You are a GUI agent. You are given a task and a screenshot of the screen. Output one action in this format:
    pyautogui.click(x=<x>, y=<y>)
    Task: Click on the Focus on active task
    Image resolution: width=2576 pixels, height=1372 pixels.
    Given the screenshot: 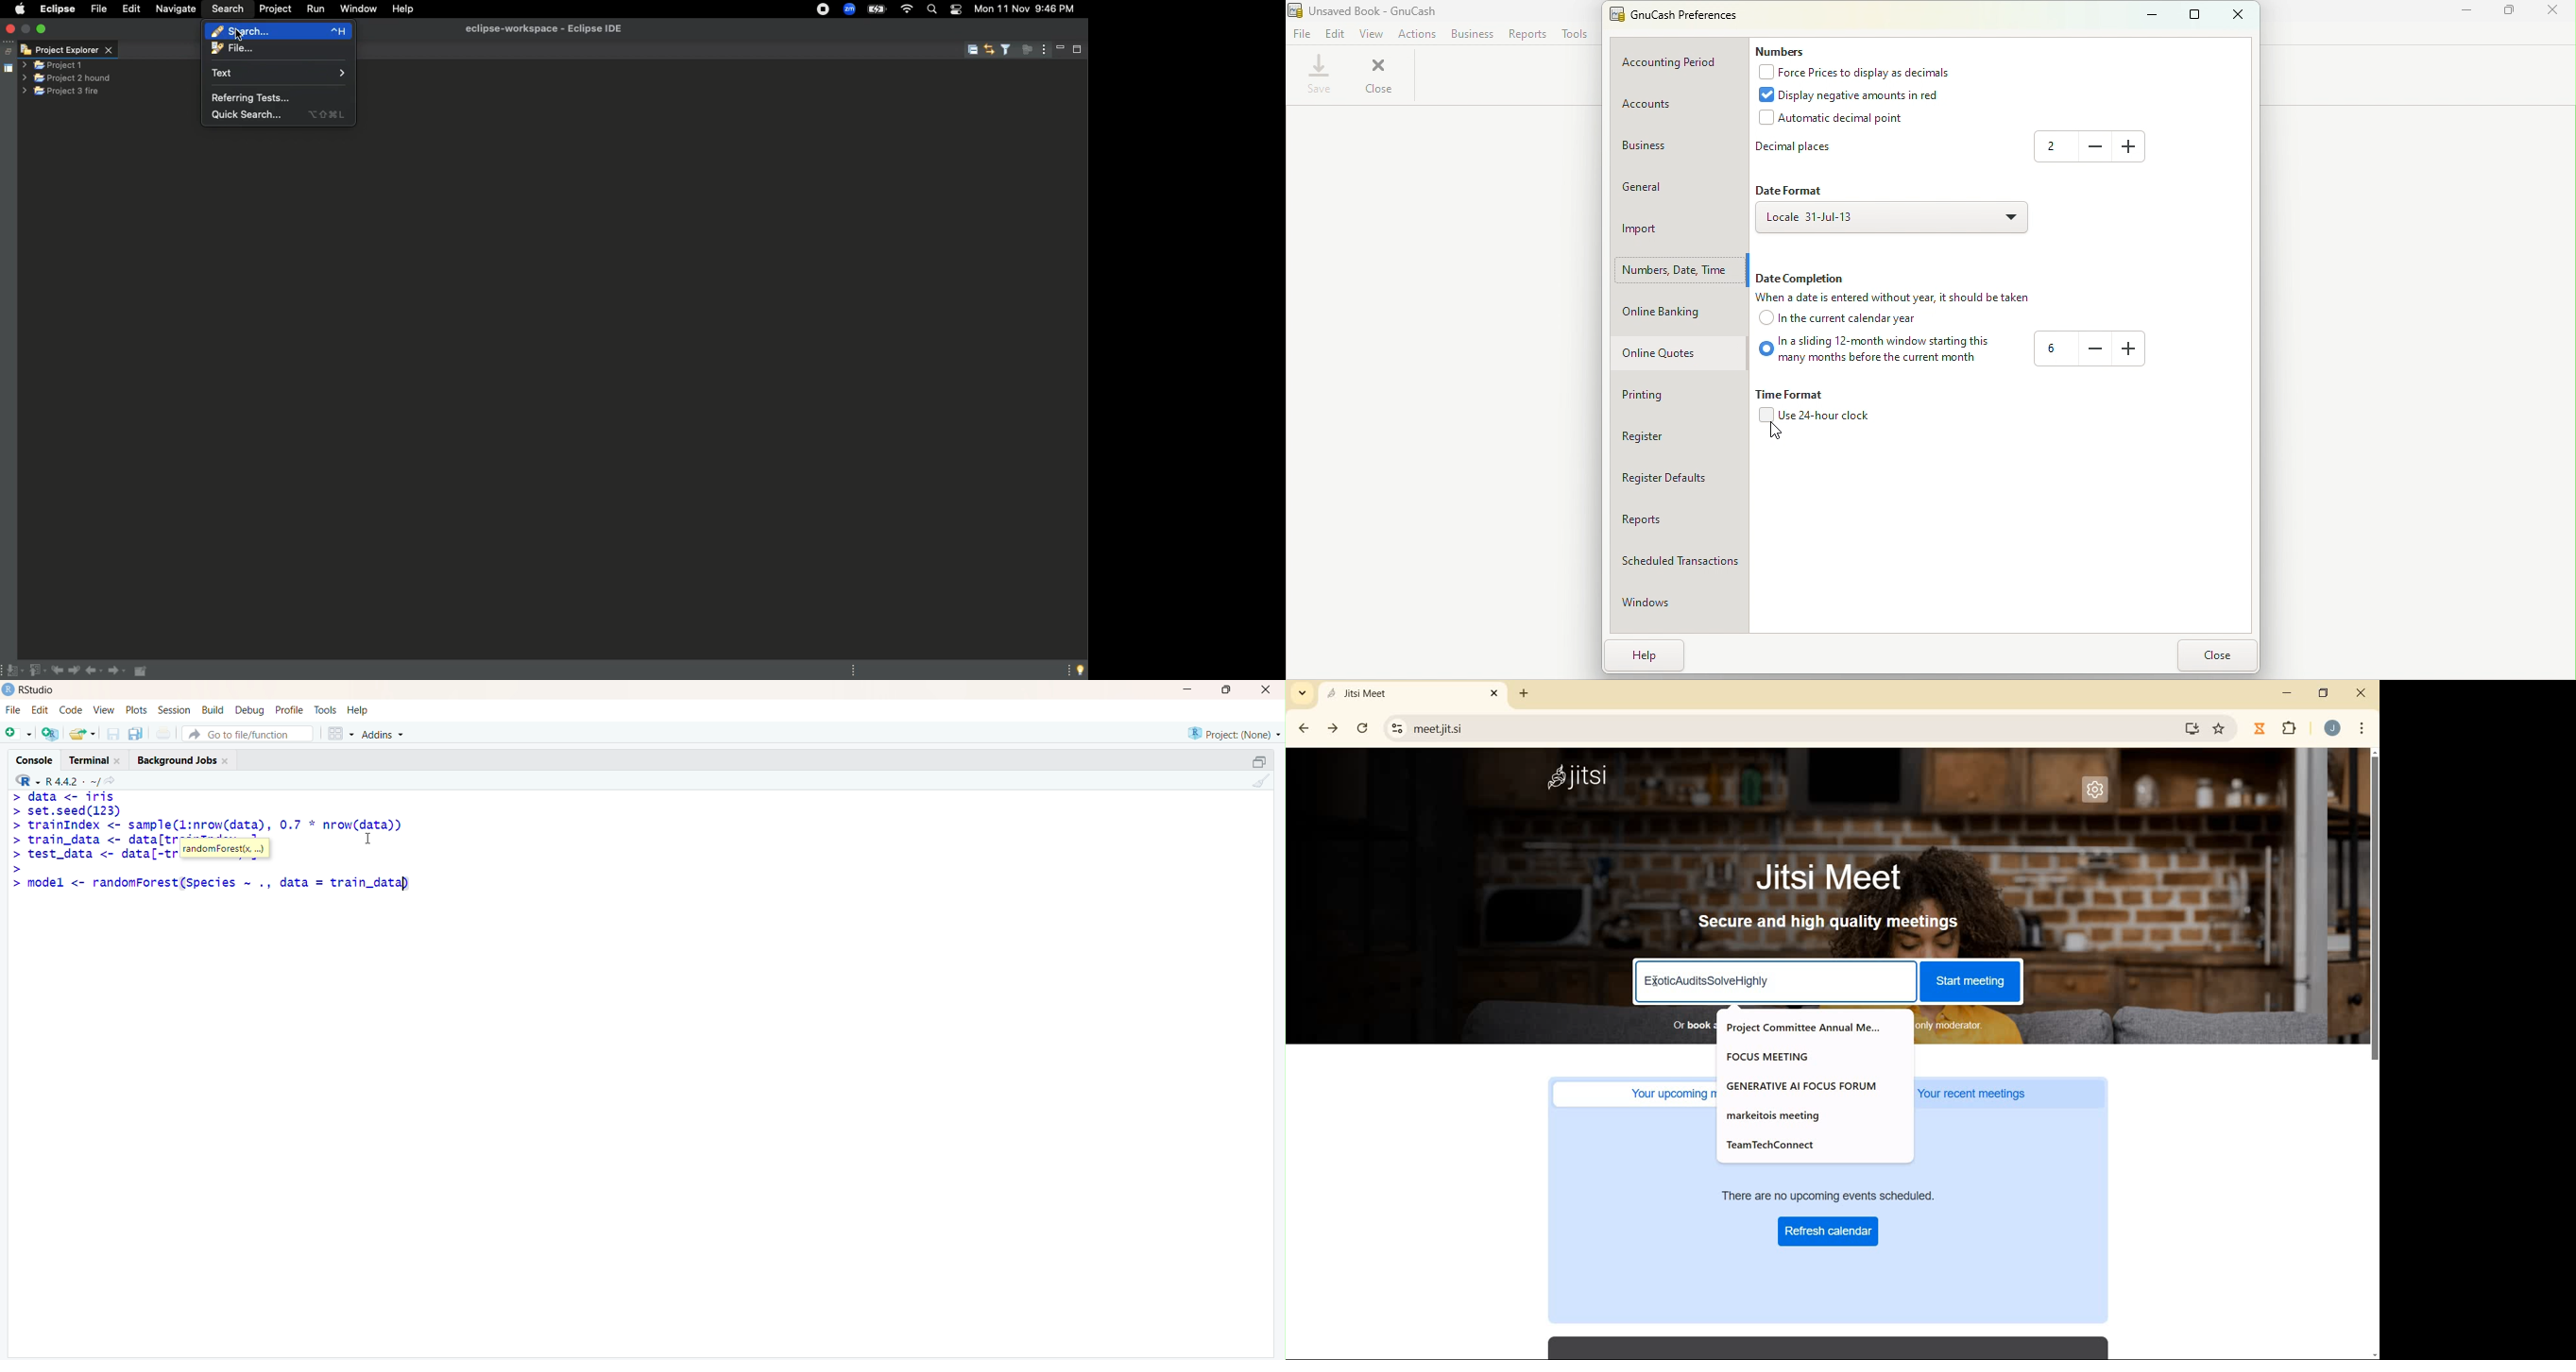 What is the action you would take?
    pyautogui.click(x=1025, y=51)
    